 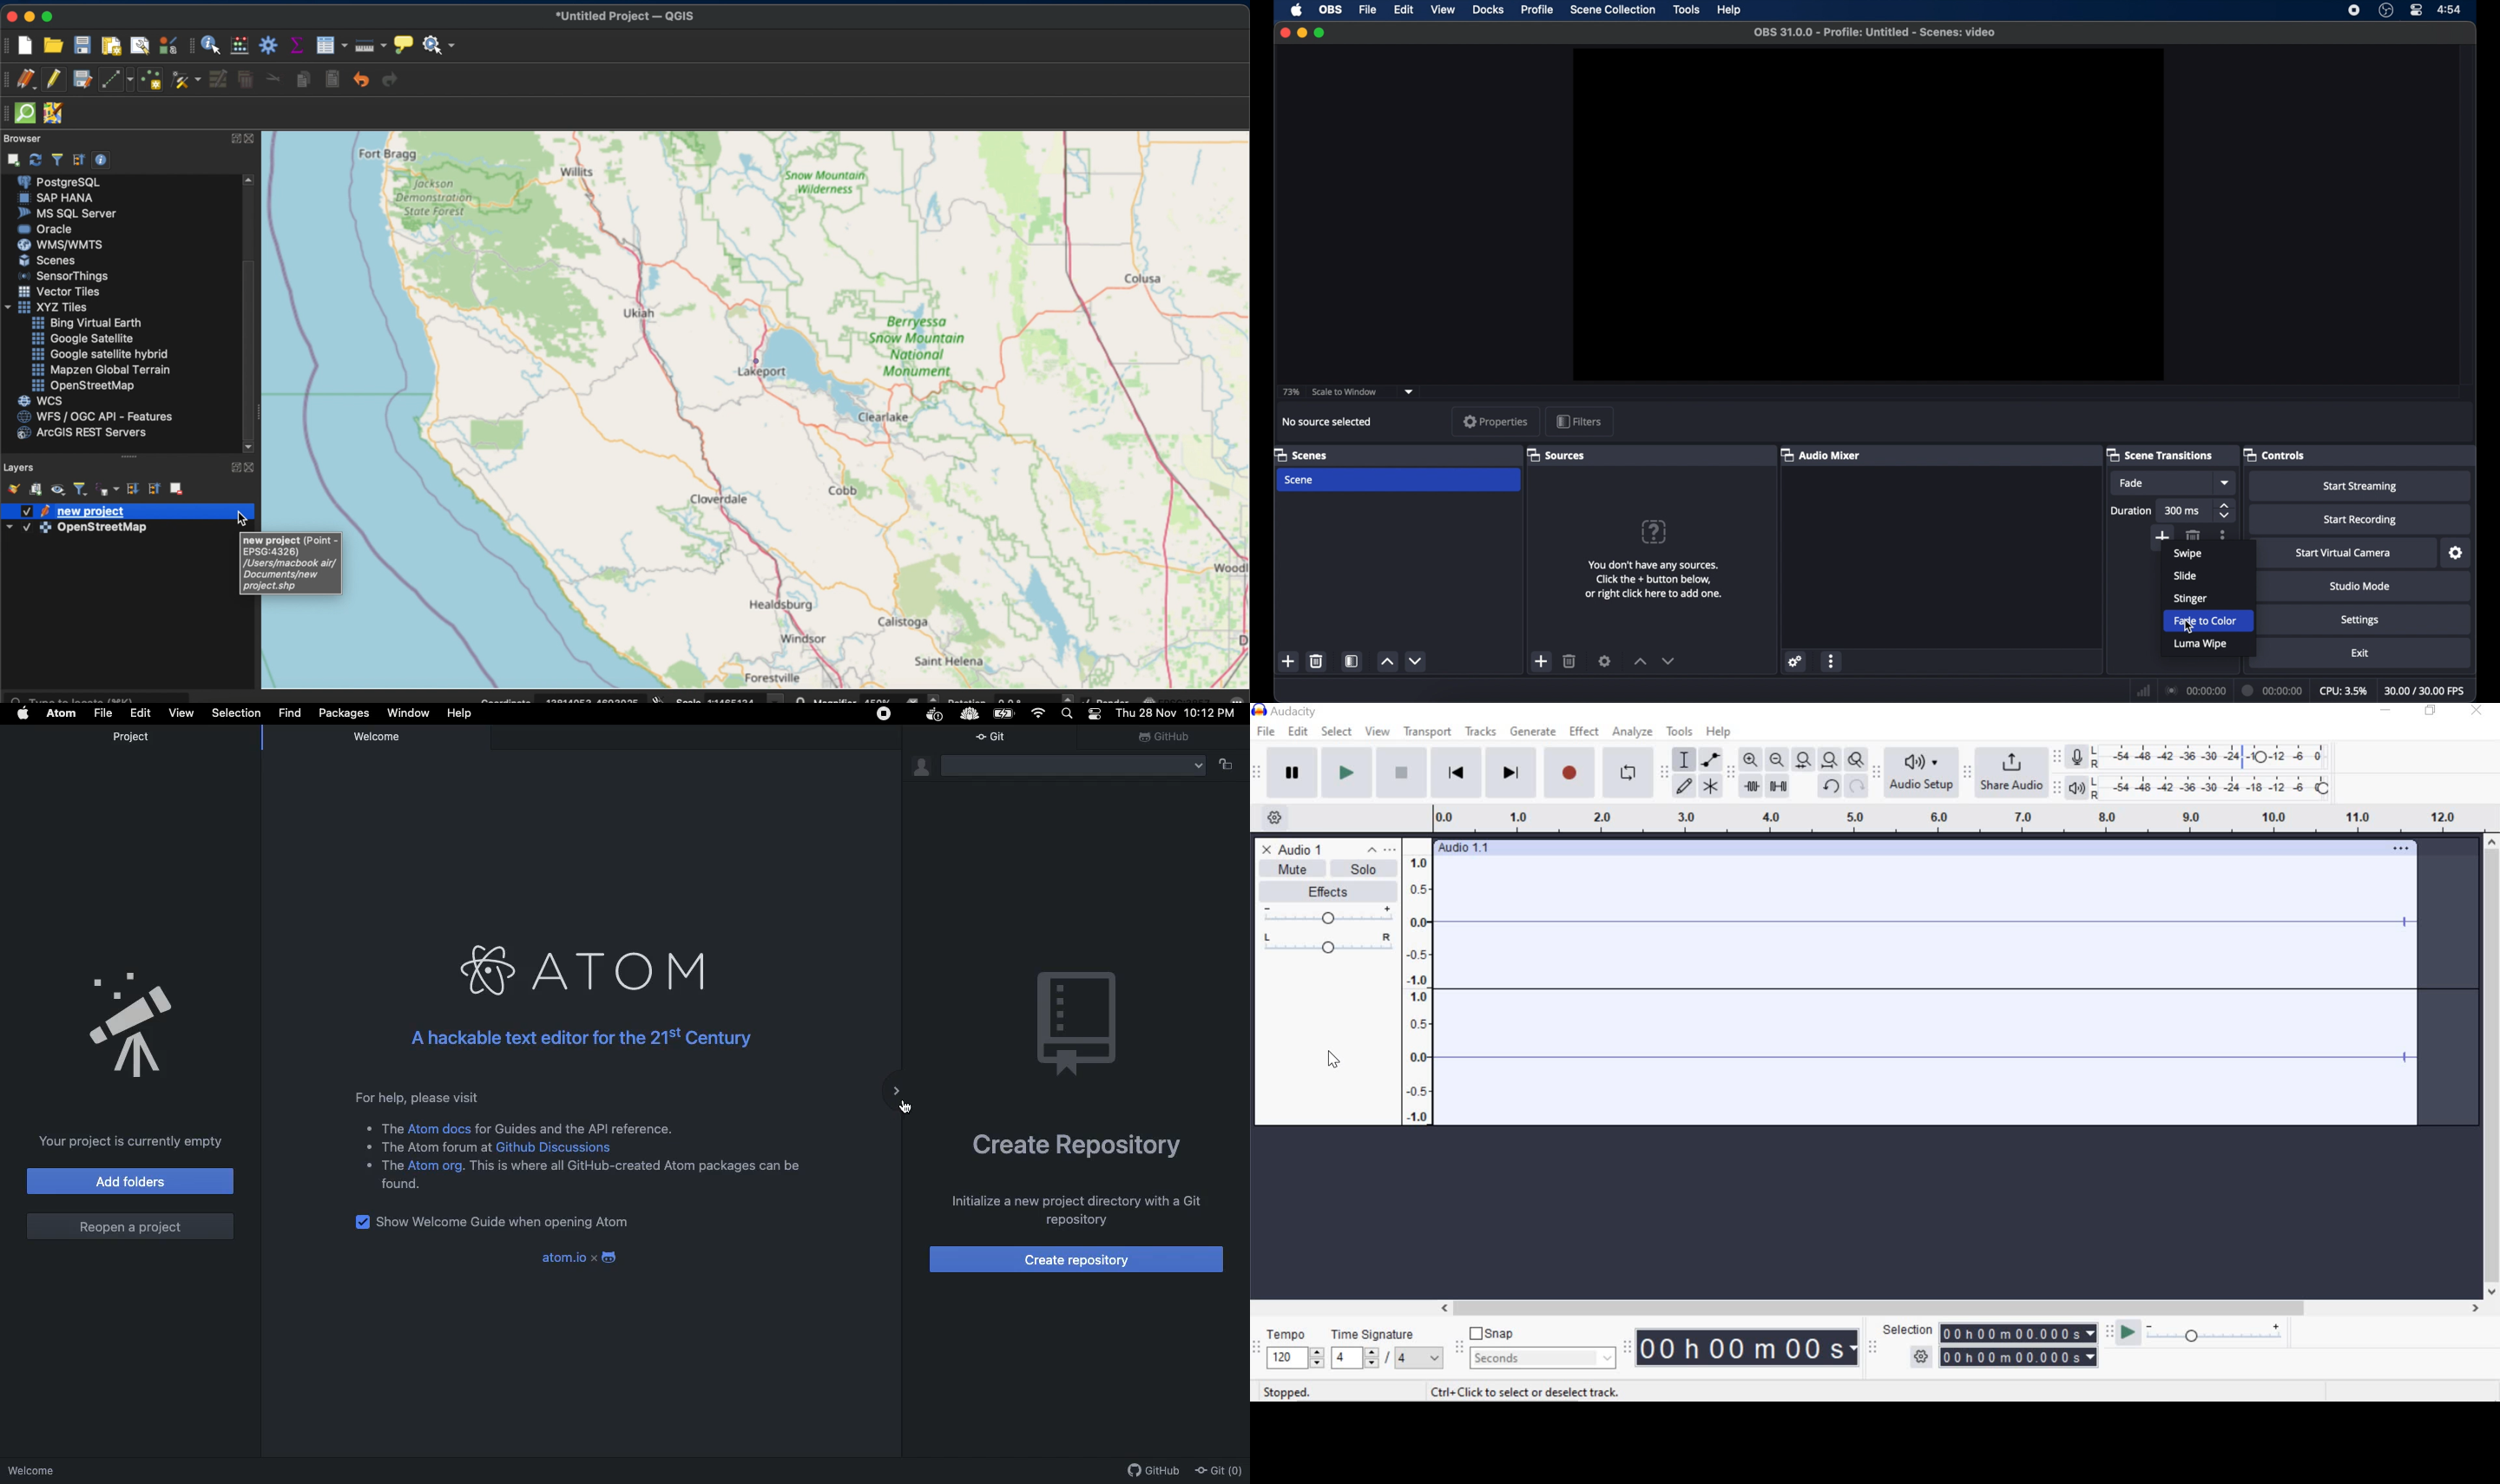 I want to click on Pause, so click(x=1293, y=773).